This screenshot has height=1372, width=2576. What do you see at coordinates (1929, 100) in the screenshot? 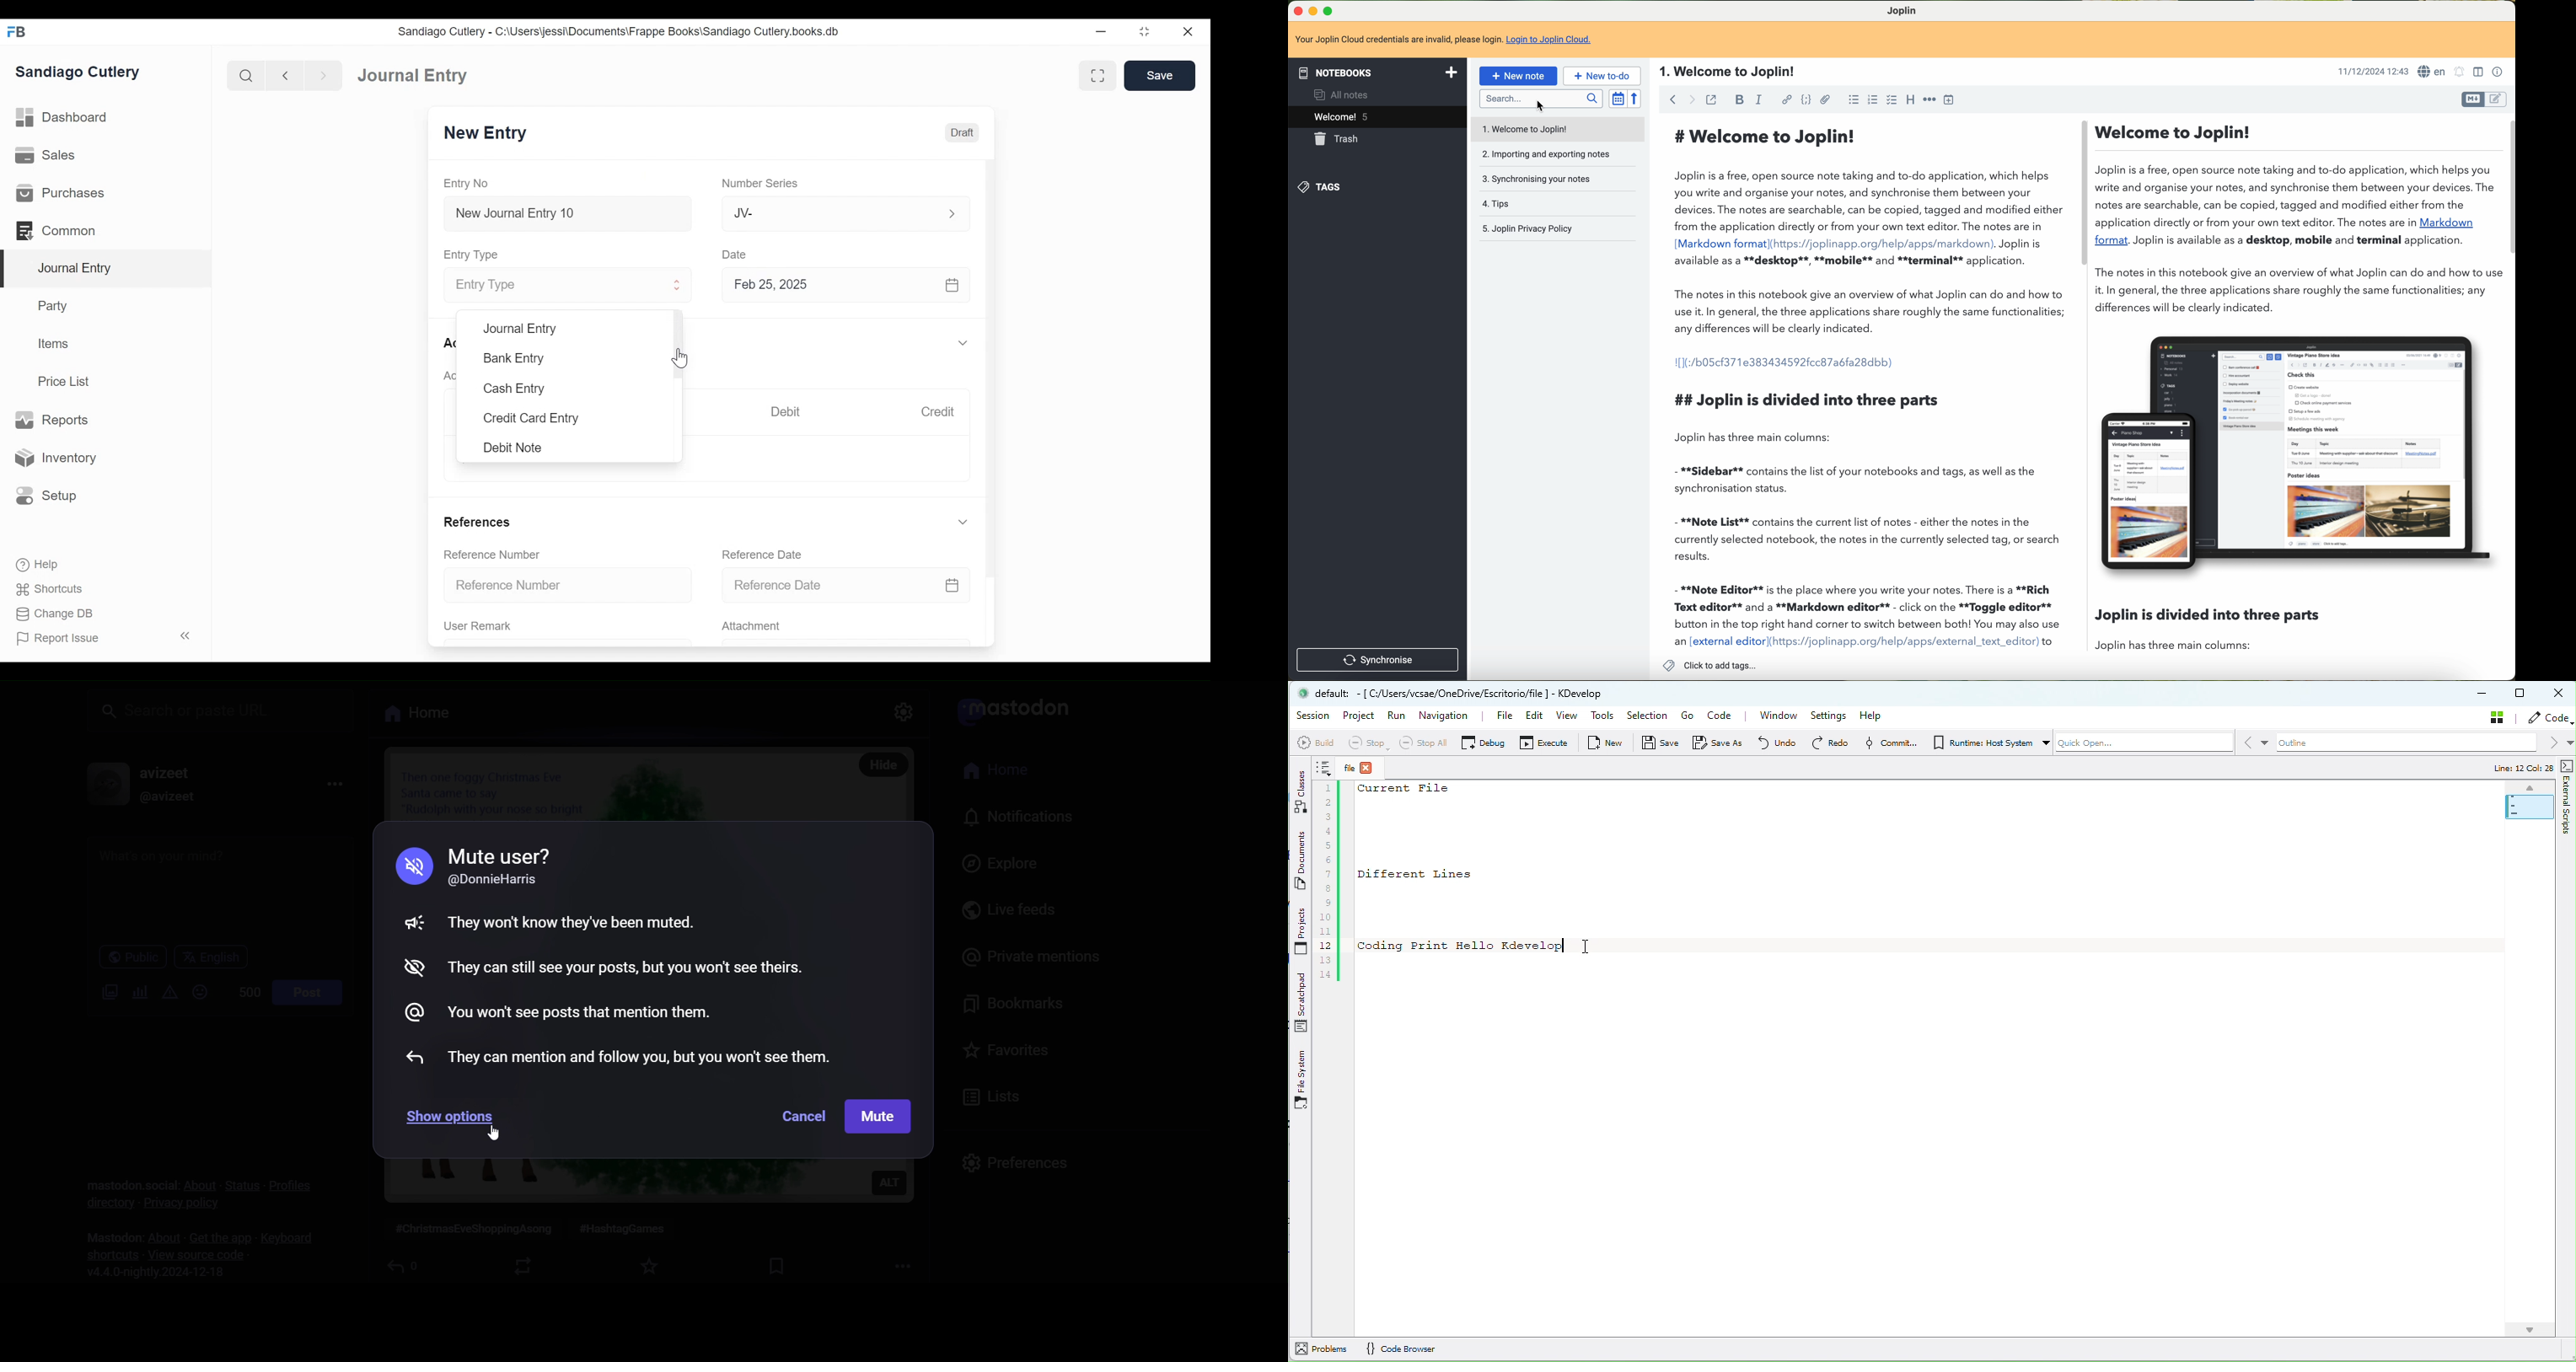
I see `horizontal rule` at bounding box center [1929, 100].